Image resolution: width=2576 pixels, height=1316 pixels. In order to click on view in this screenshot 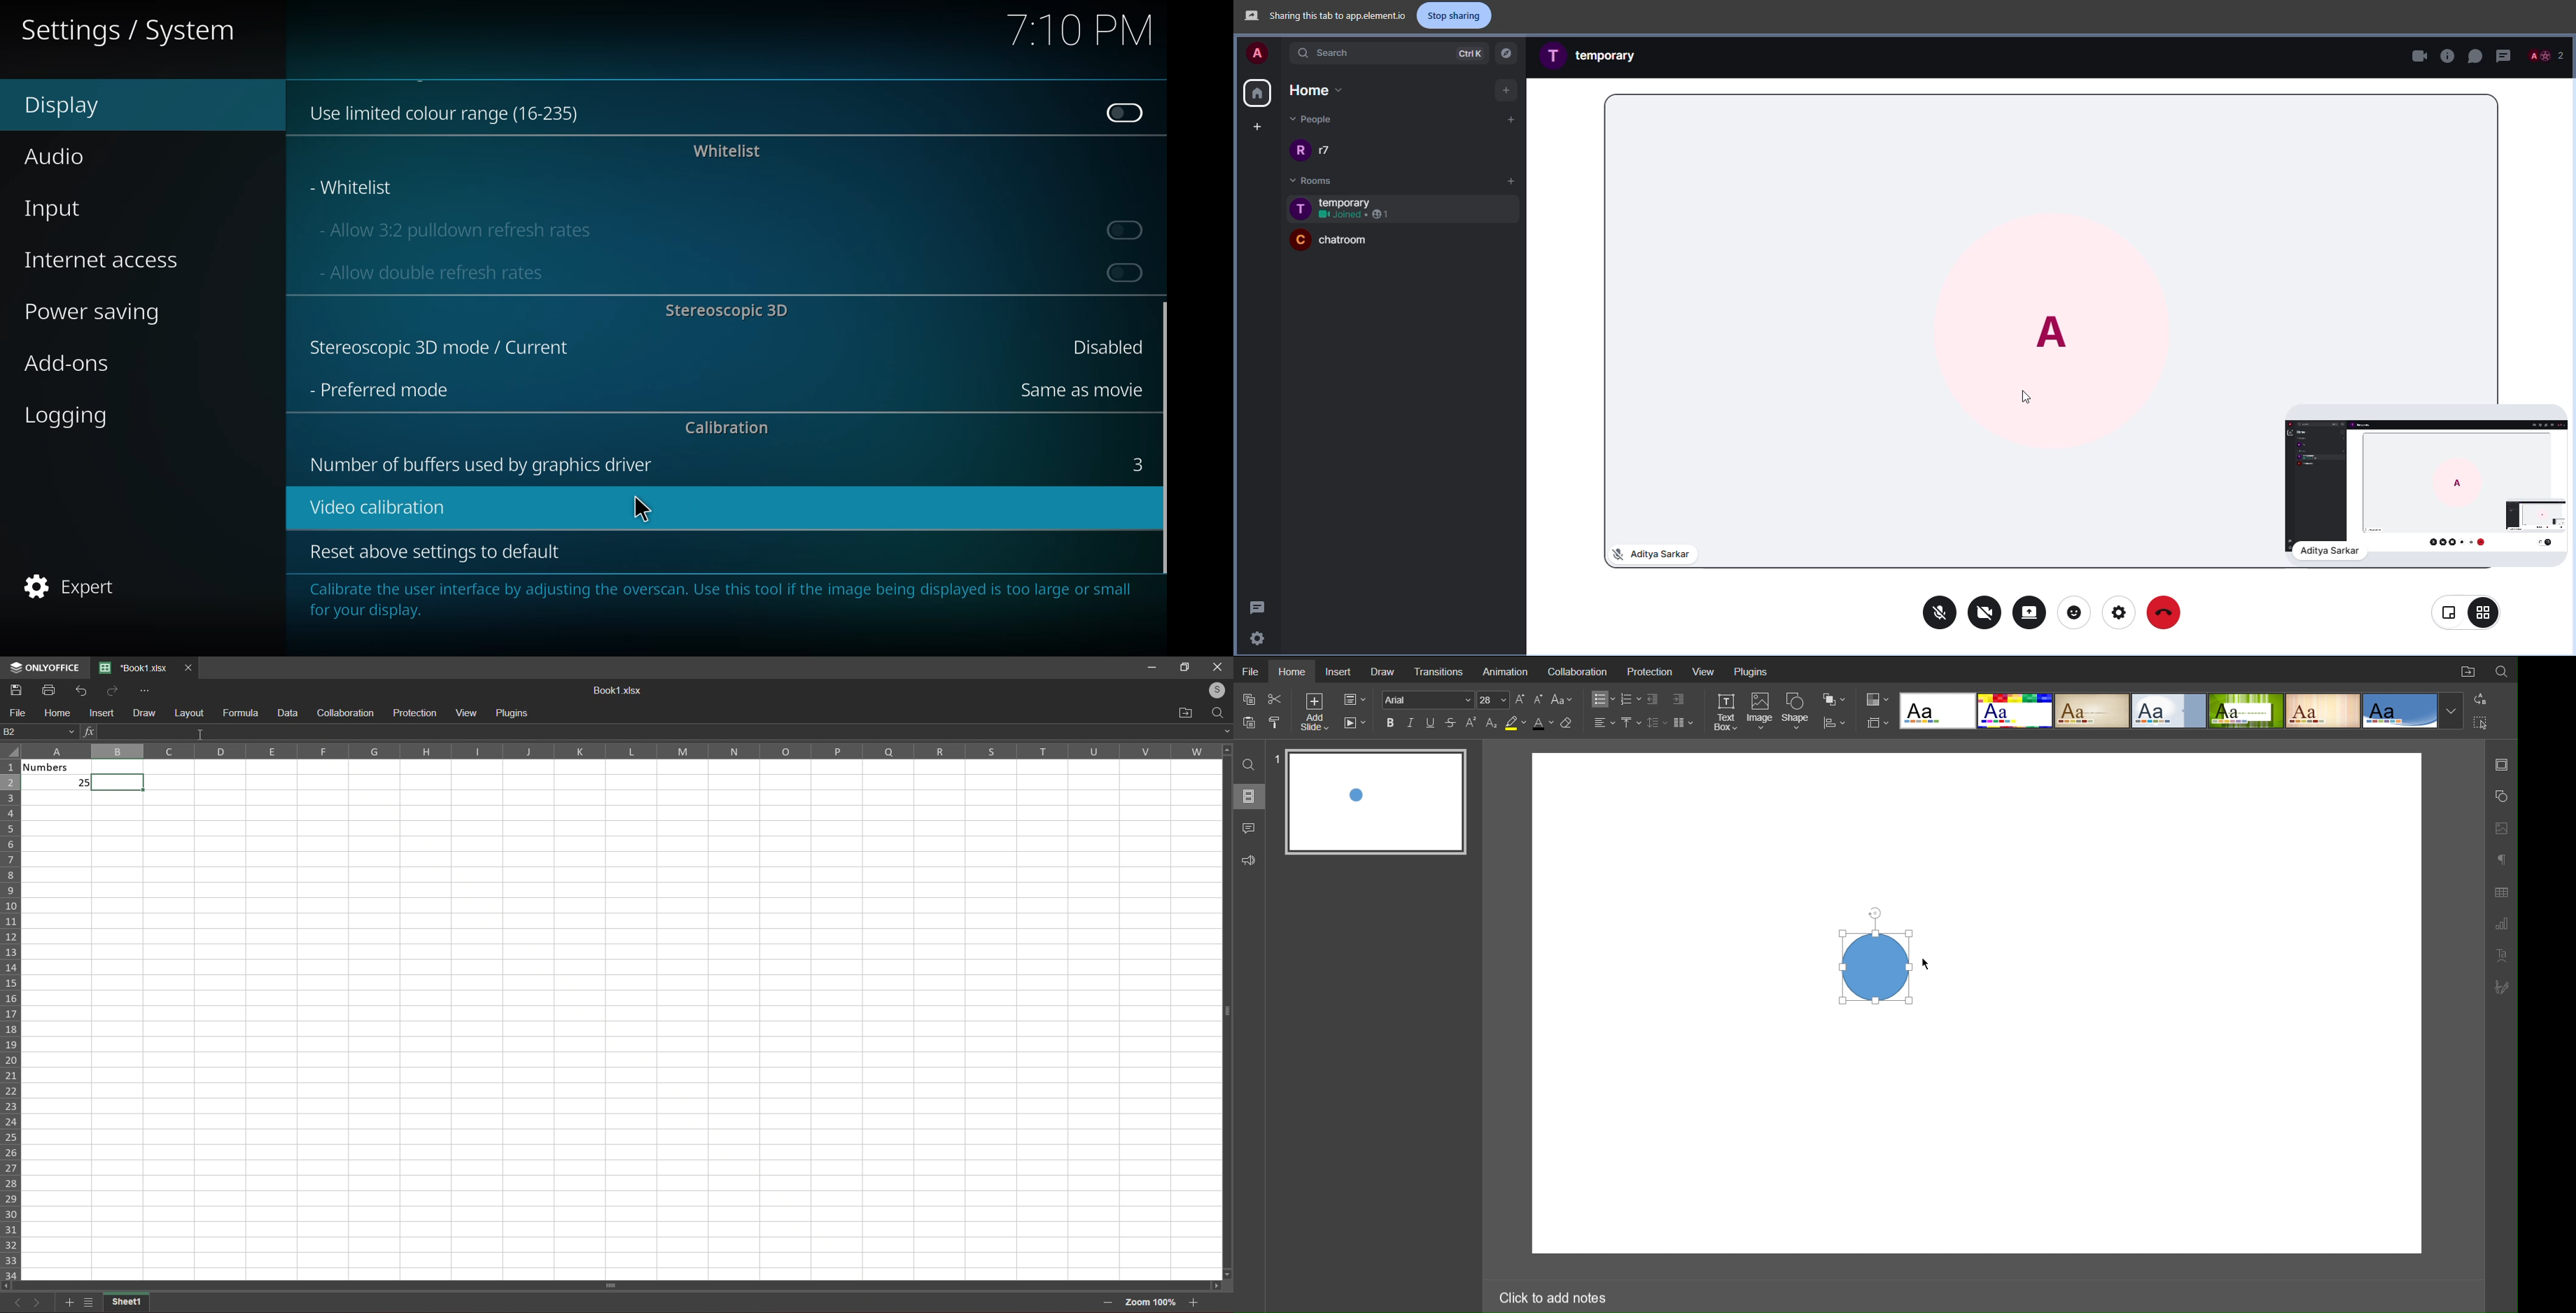, I will do `click(468, 712)`.